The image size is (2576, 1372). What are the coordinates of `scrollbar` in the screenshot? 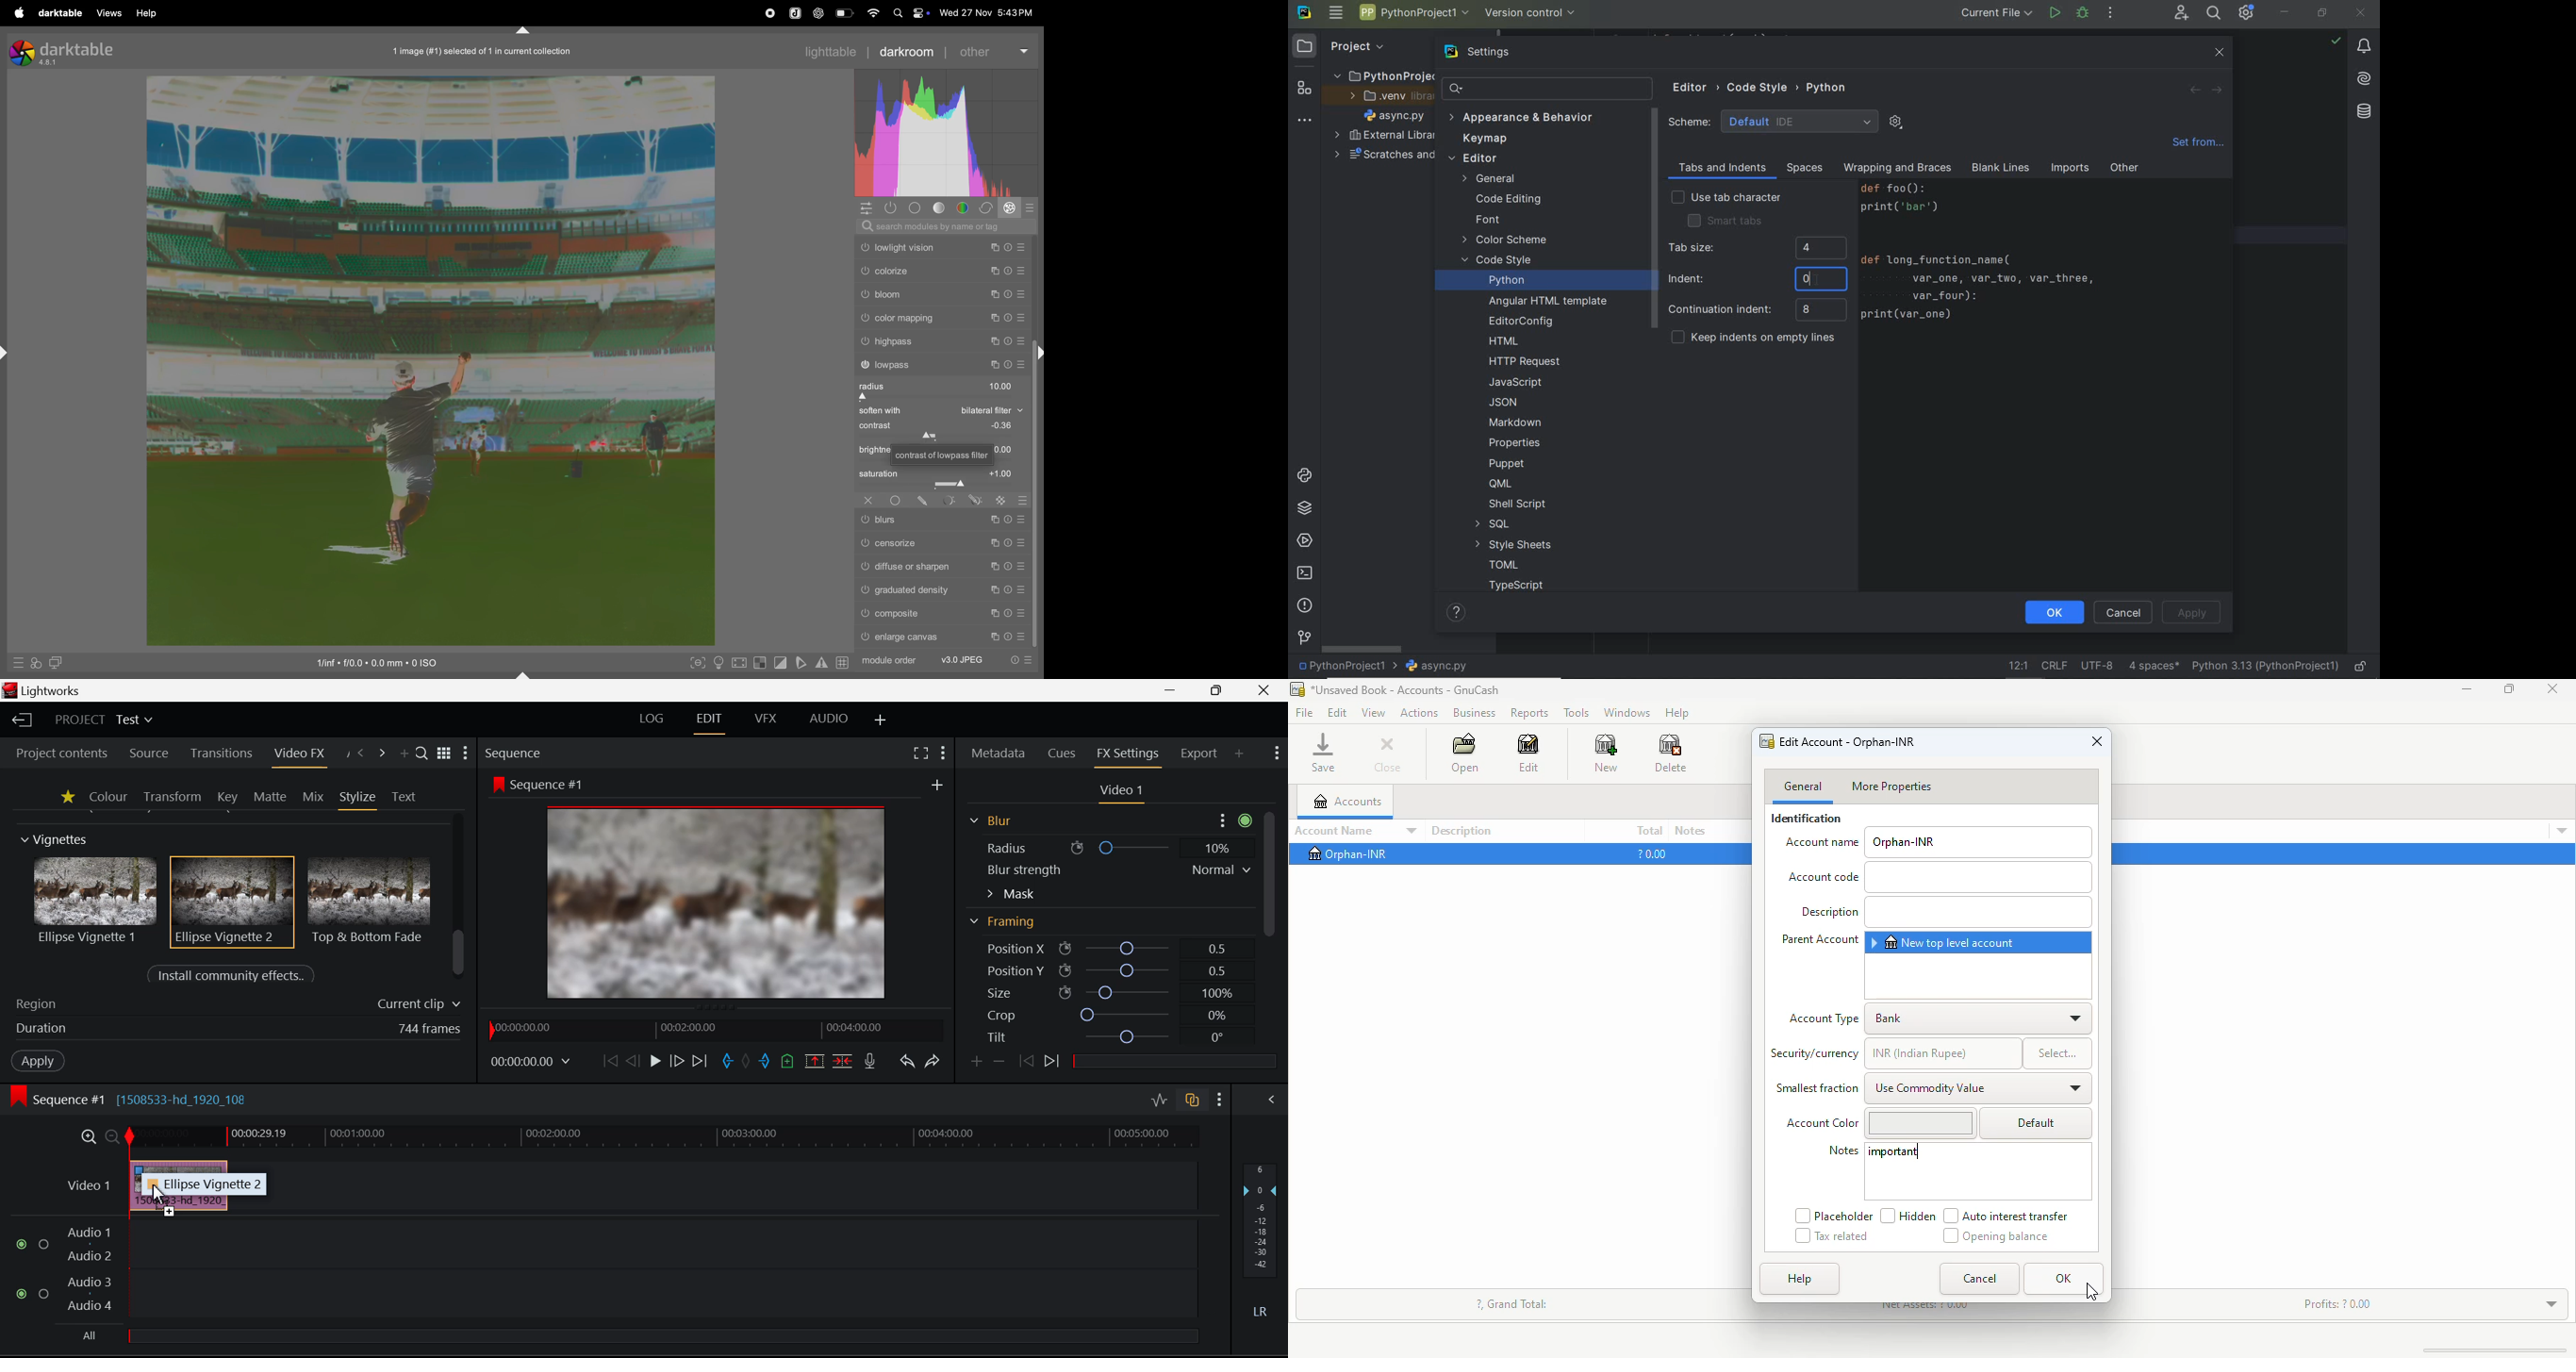 It's located at (460, 953).